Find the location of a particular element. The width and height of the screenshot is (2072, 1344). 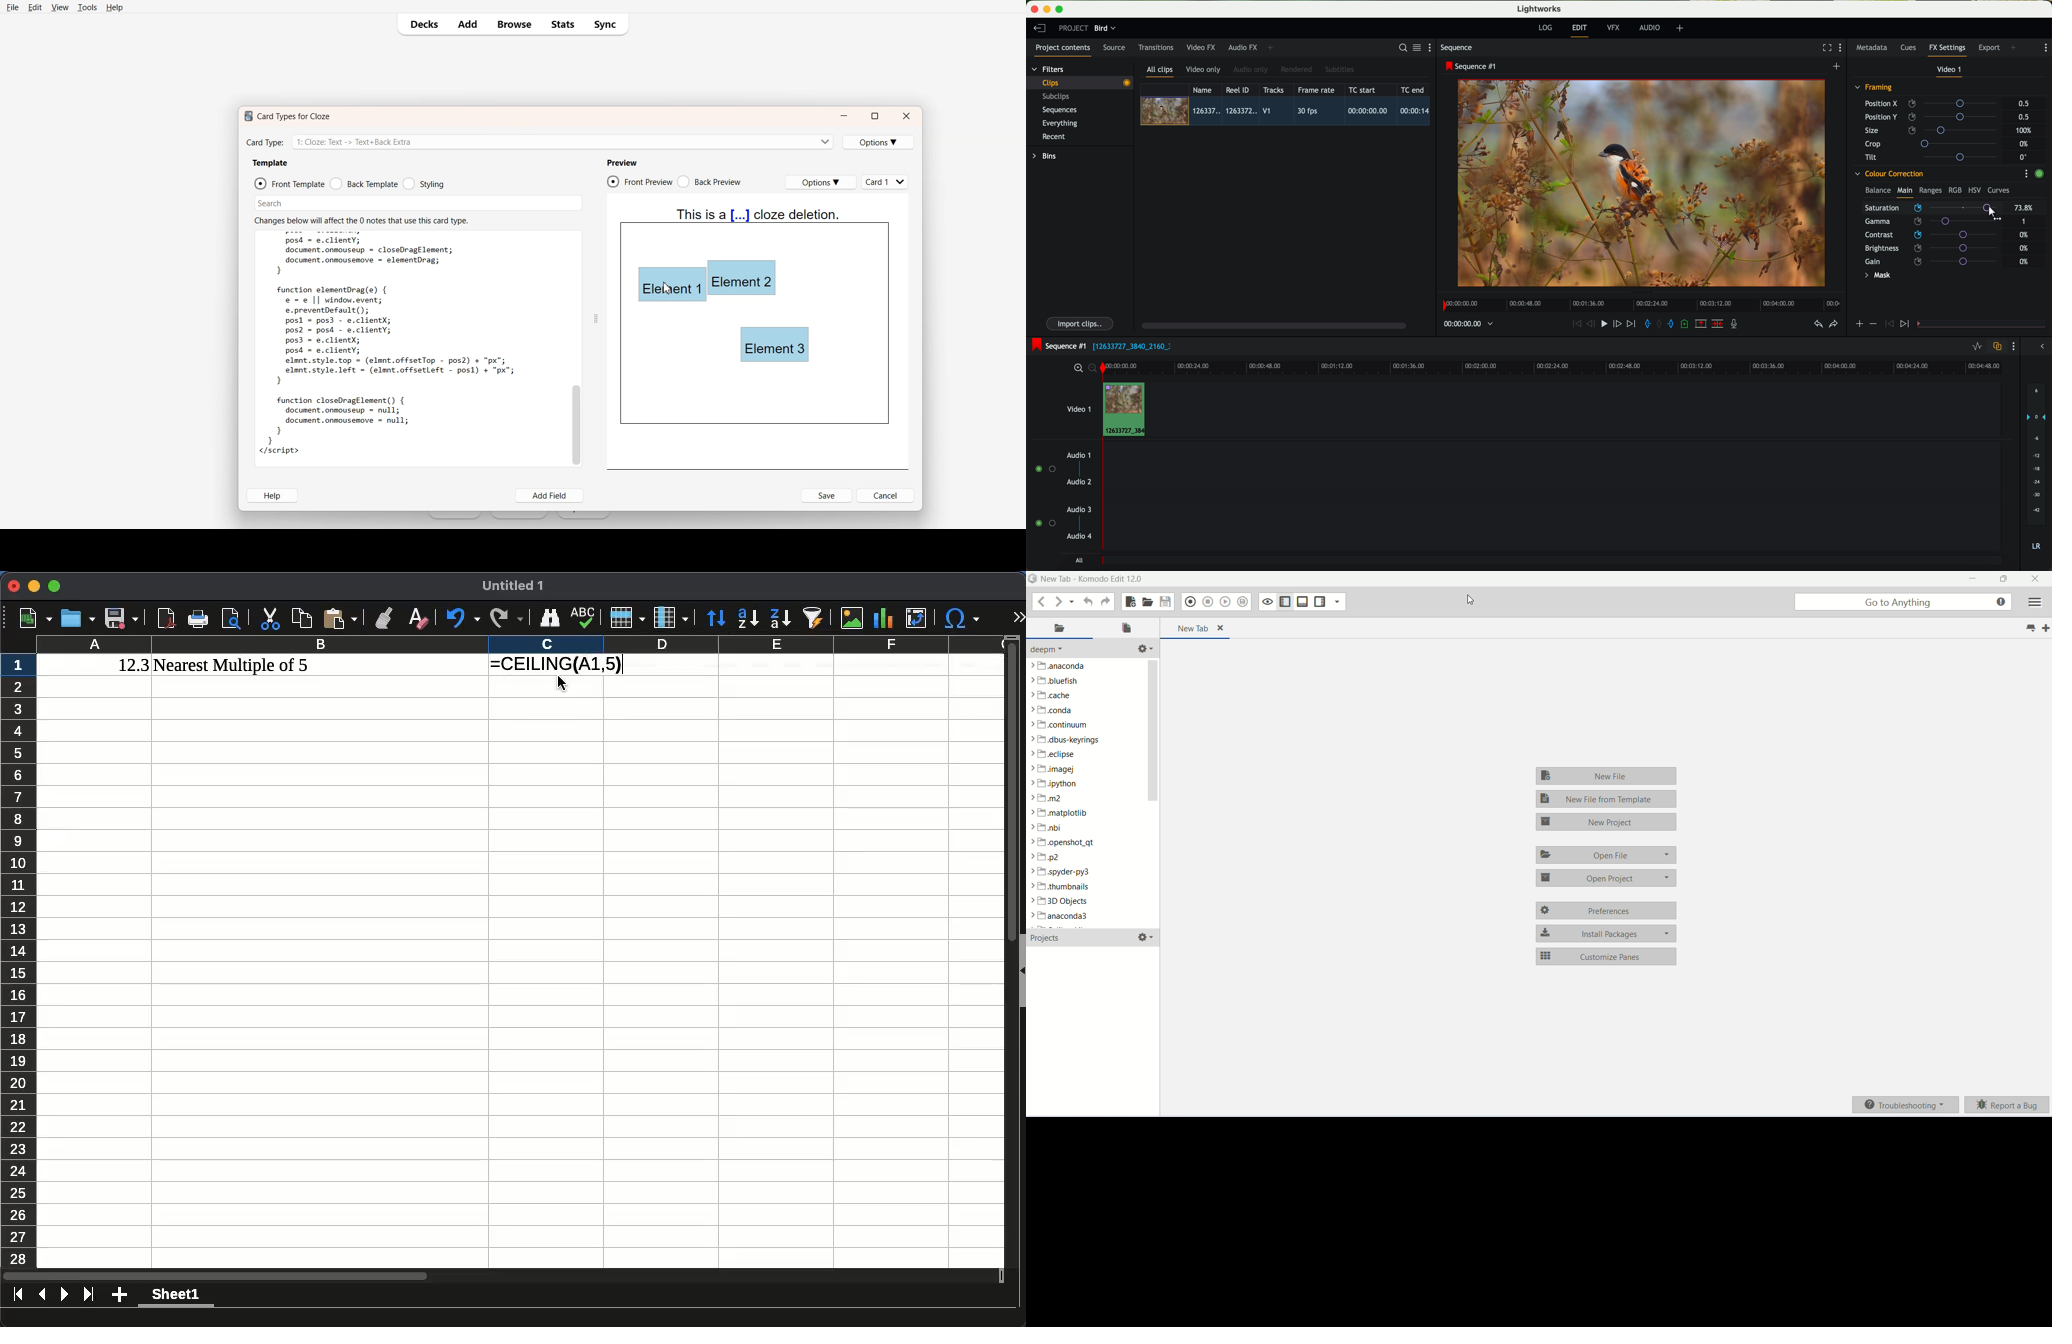

finder is located at coordinates (550, 618).